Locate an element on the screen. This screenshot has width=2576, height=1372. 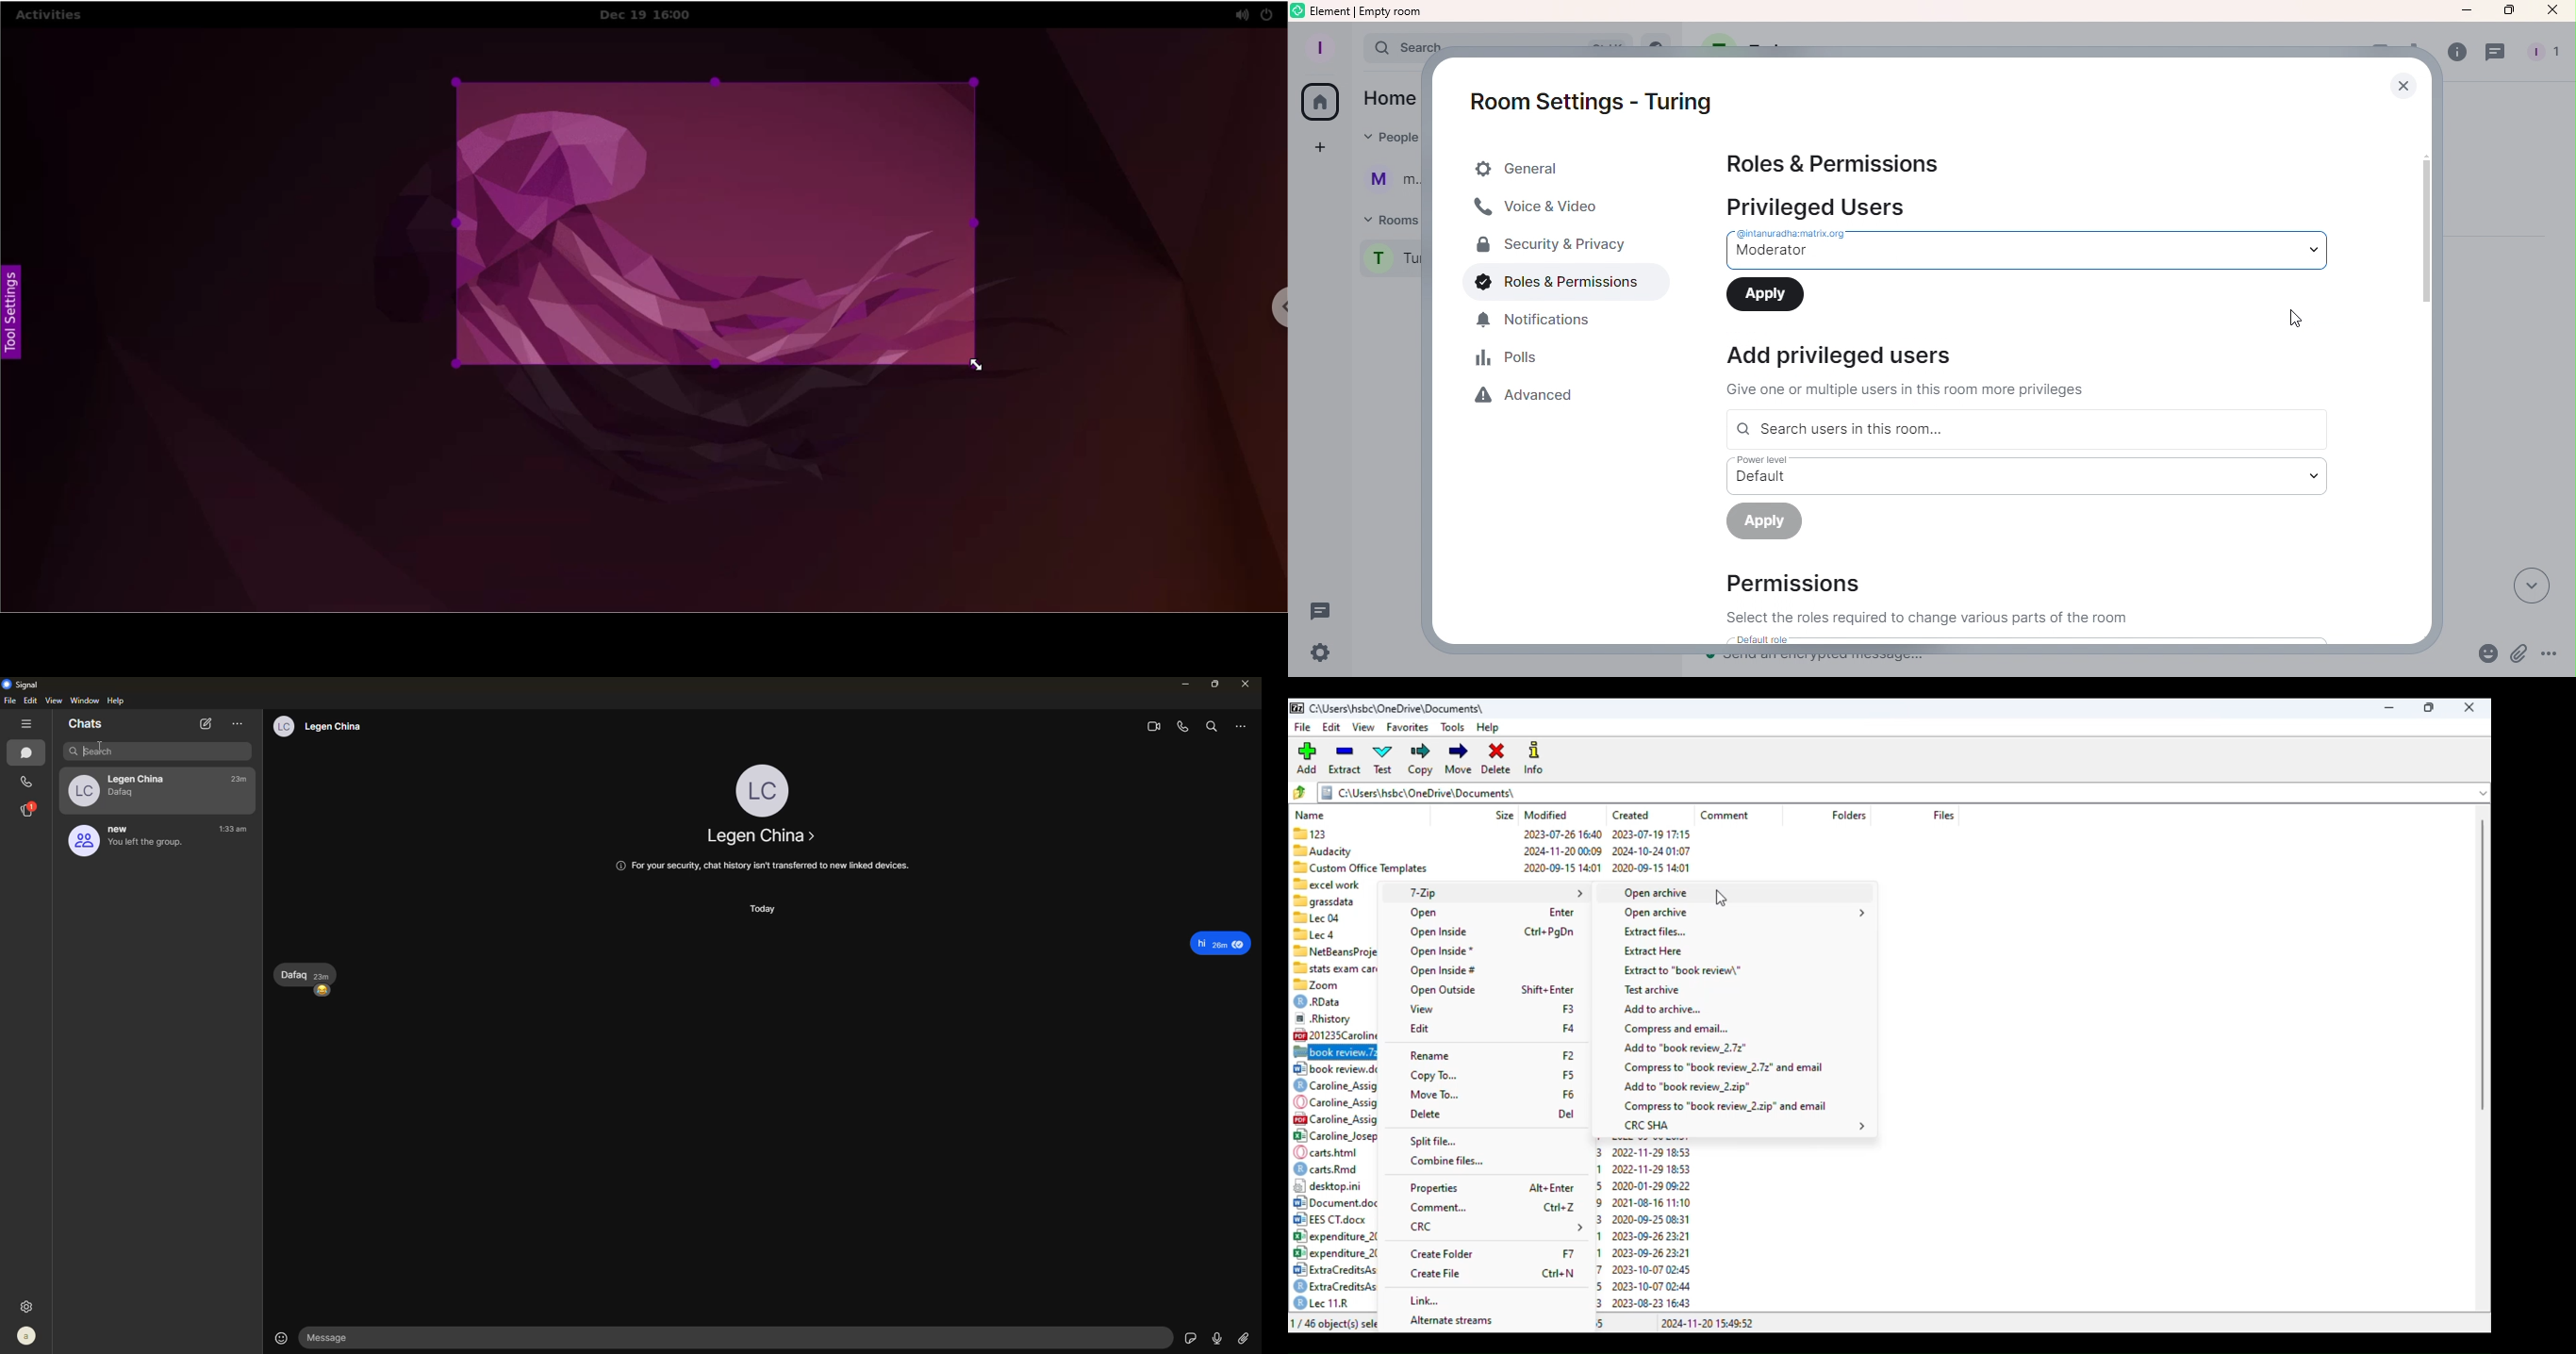
tool settings is located at coordinates (15, 313).